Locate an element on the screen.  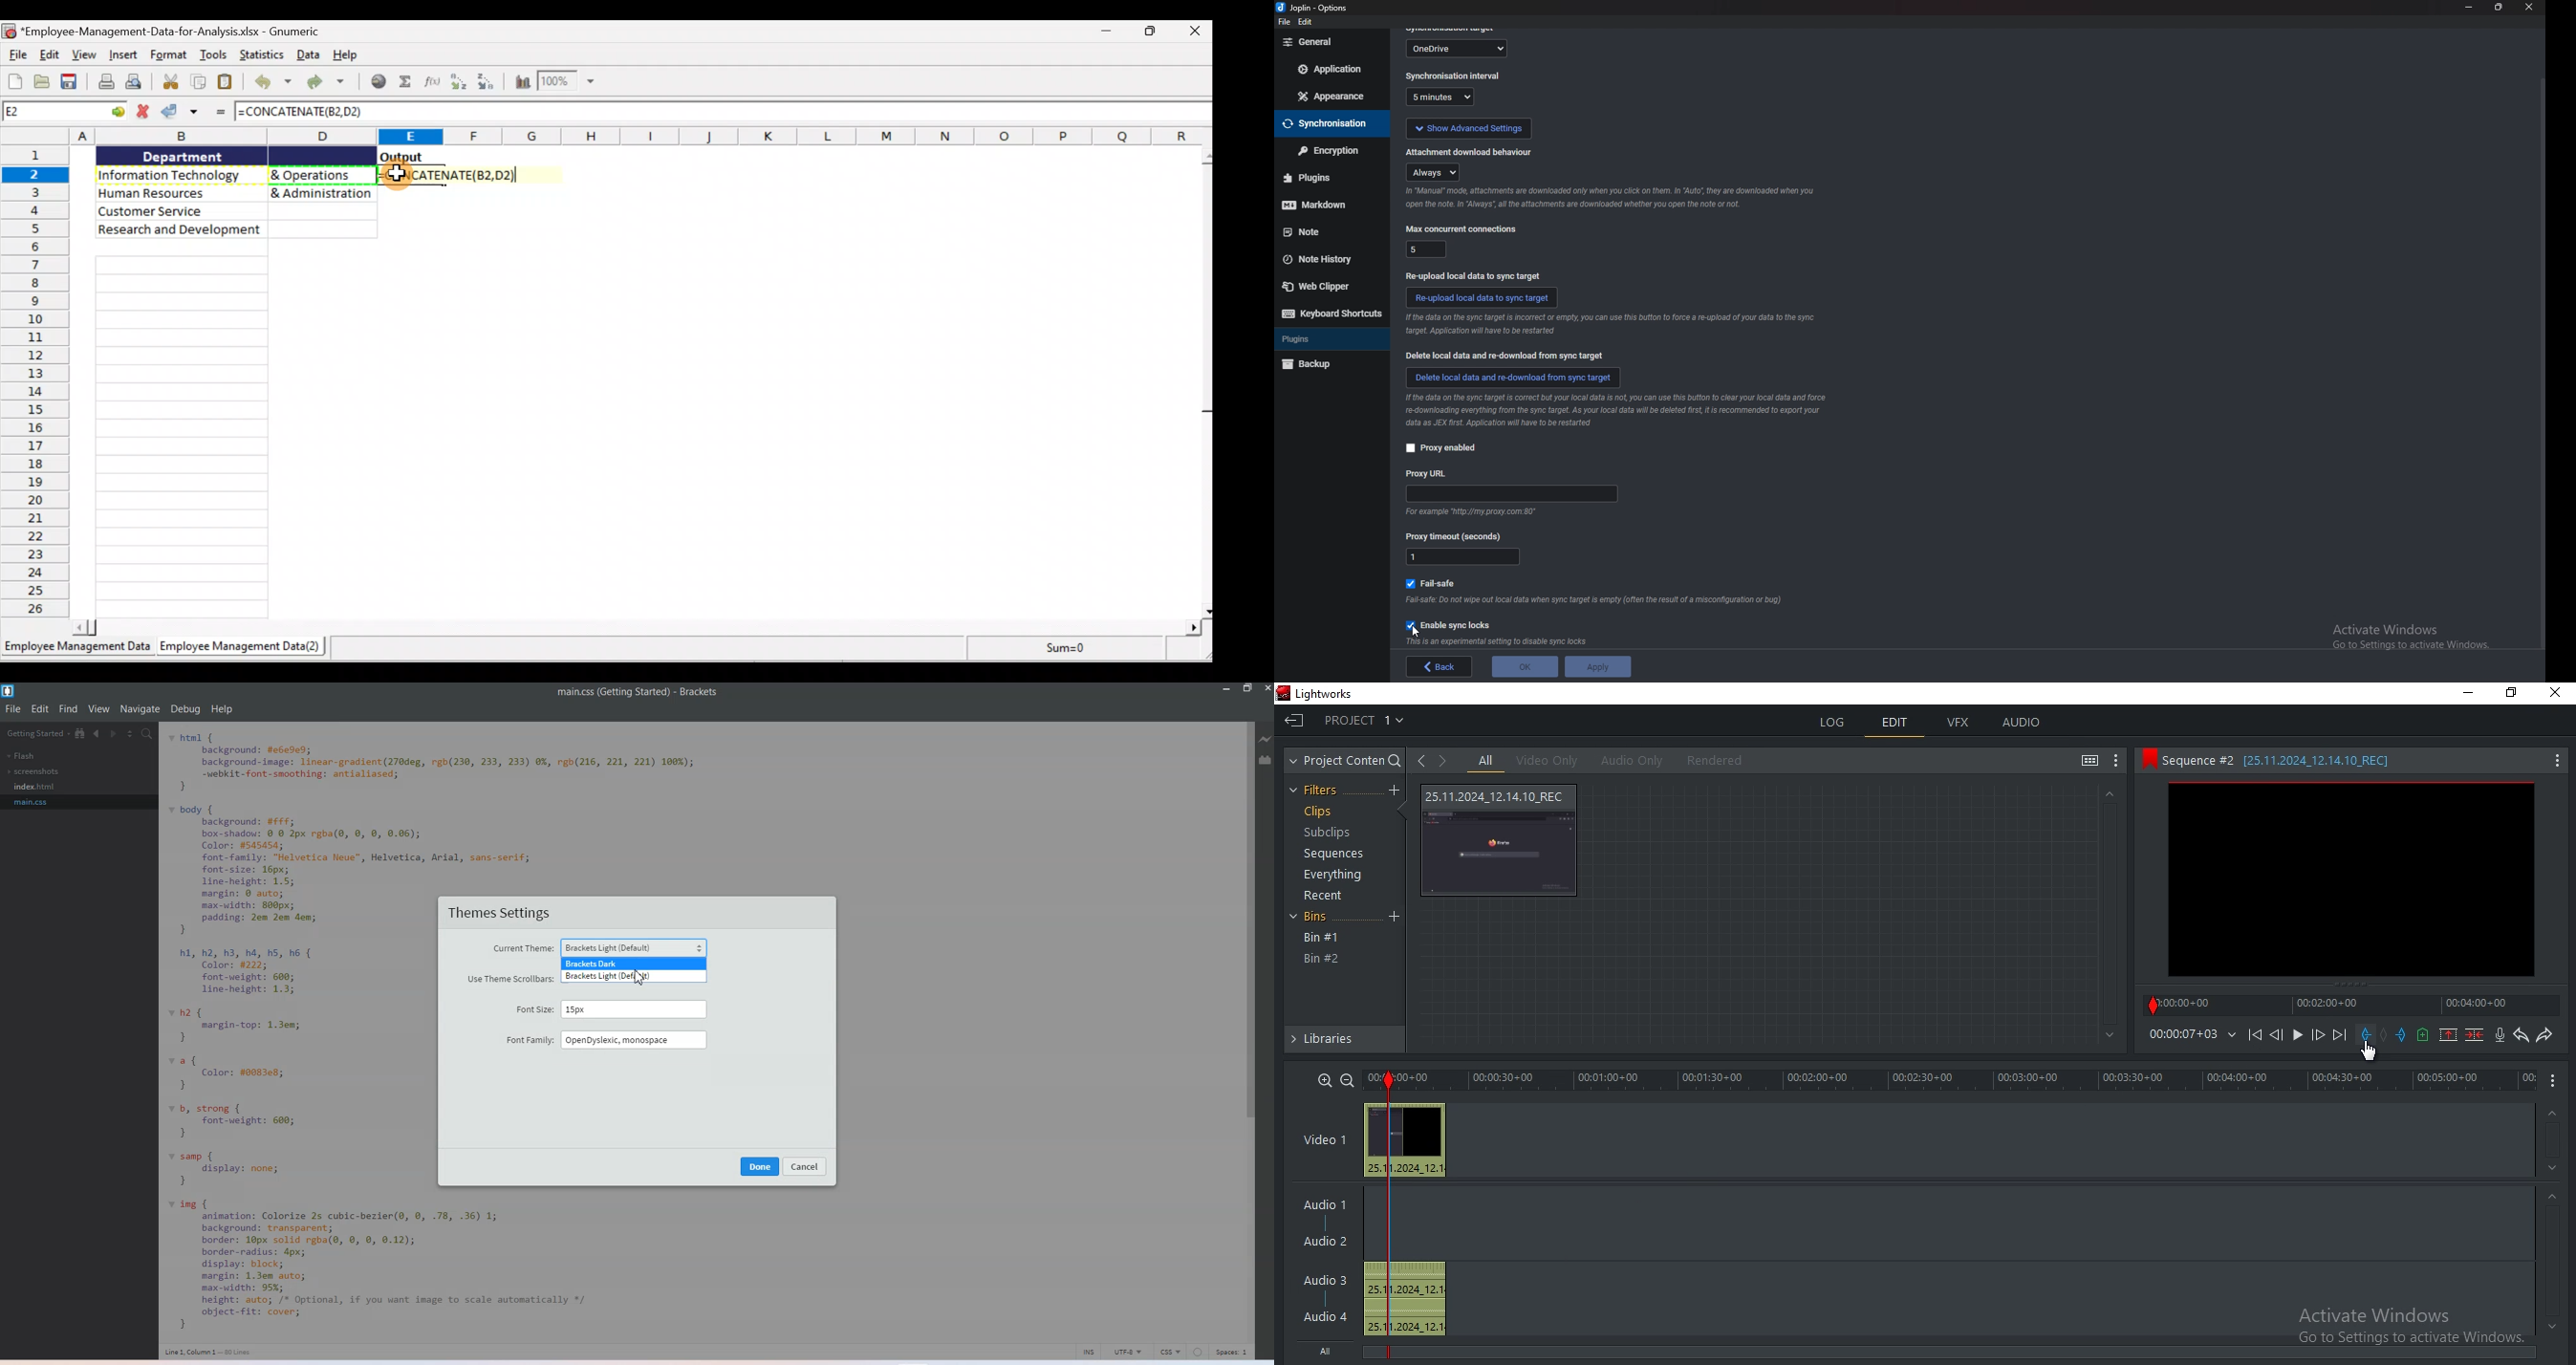
enable sync lock is located at coordinates (1453, 624).